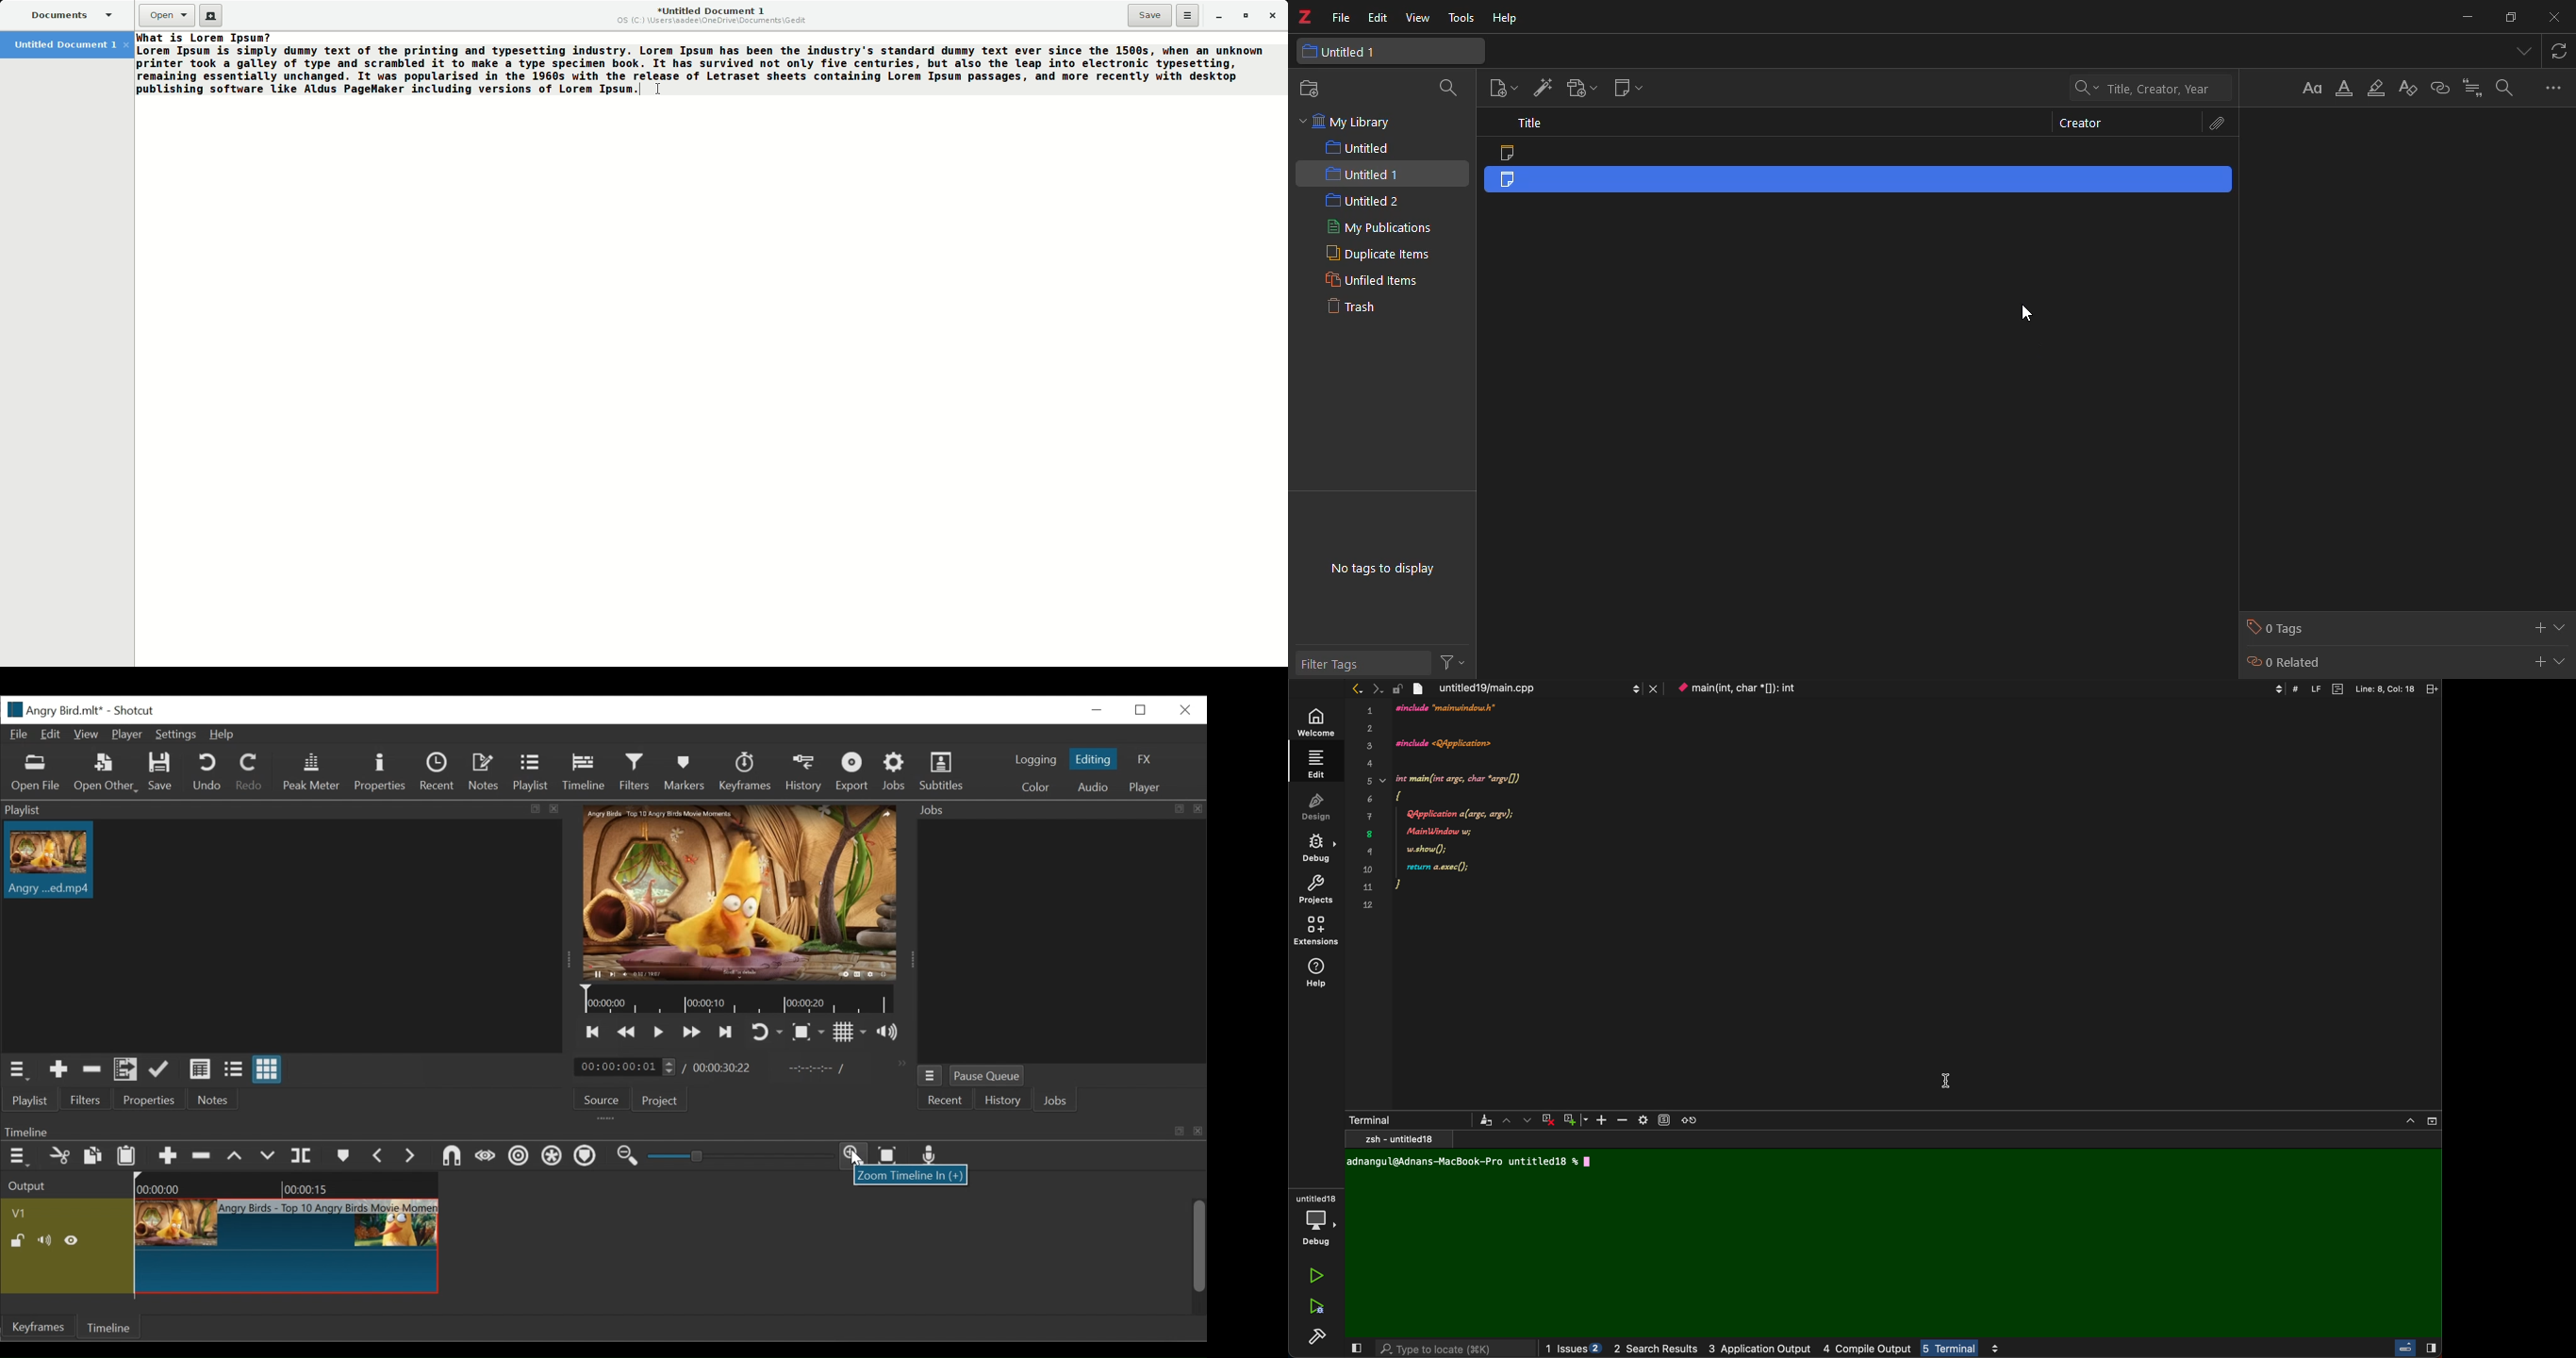 Image resolution: width=2576 pixels, height=1372 pixels. I want to click on help, so click(1504, 20).